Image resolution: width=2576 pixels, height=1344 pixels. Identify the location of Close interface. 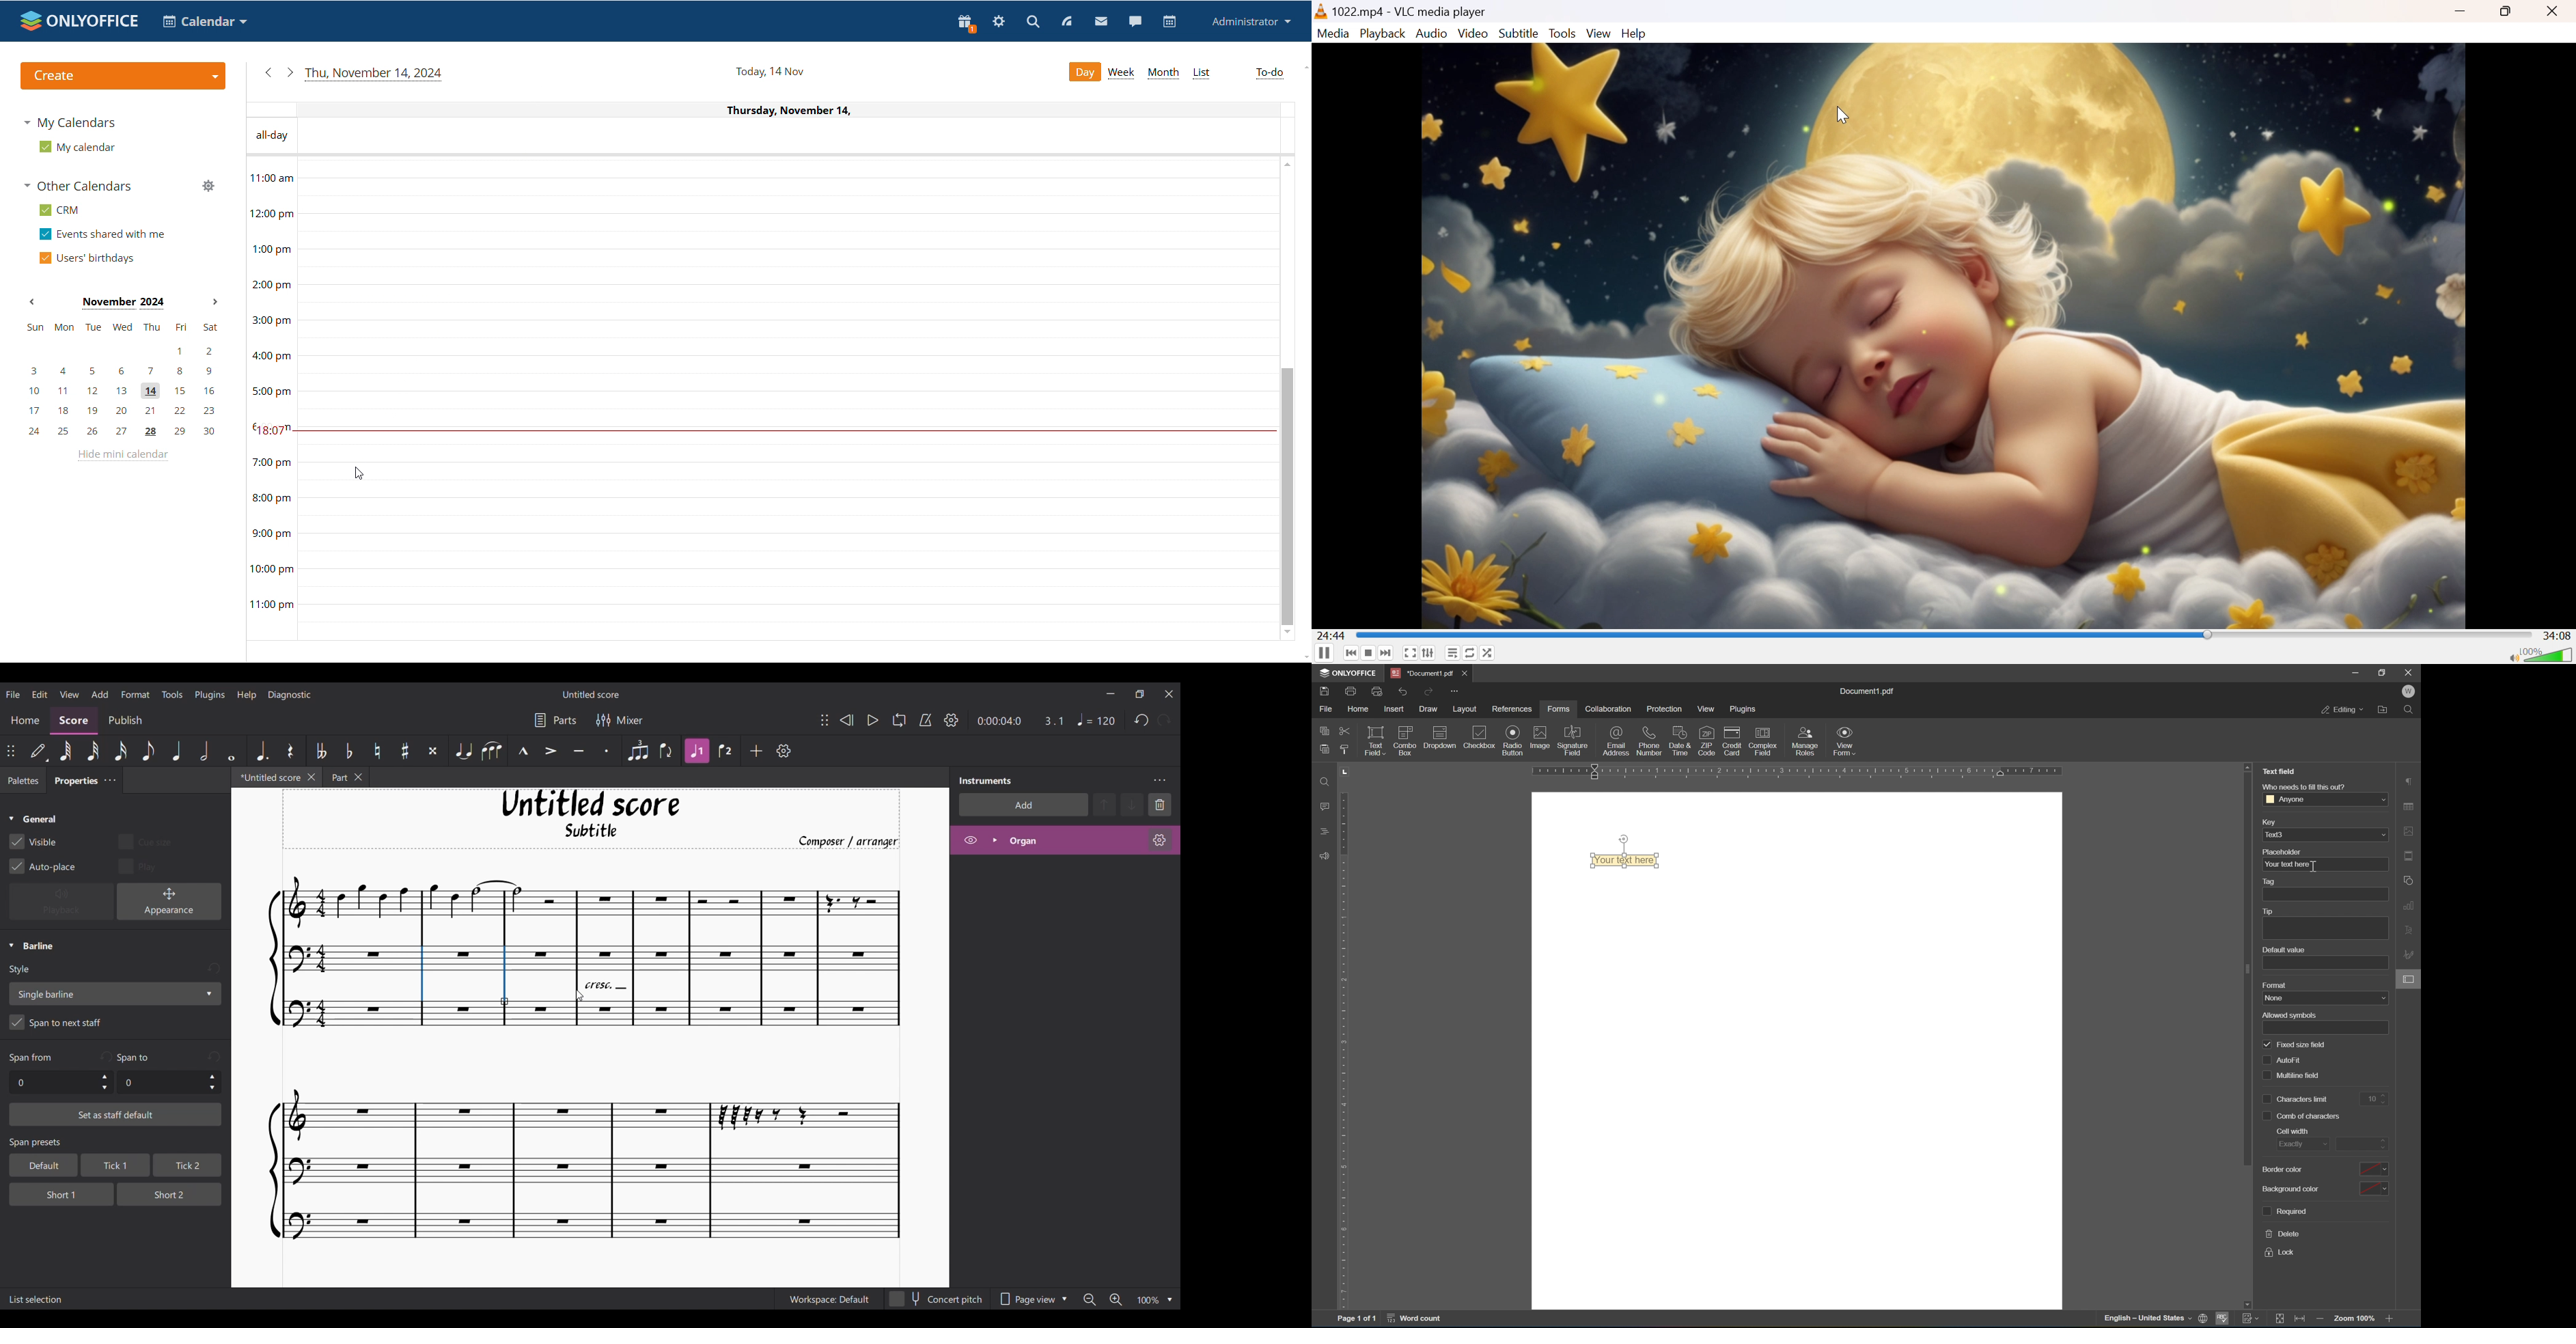
(1169, 694).